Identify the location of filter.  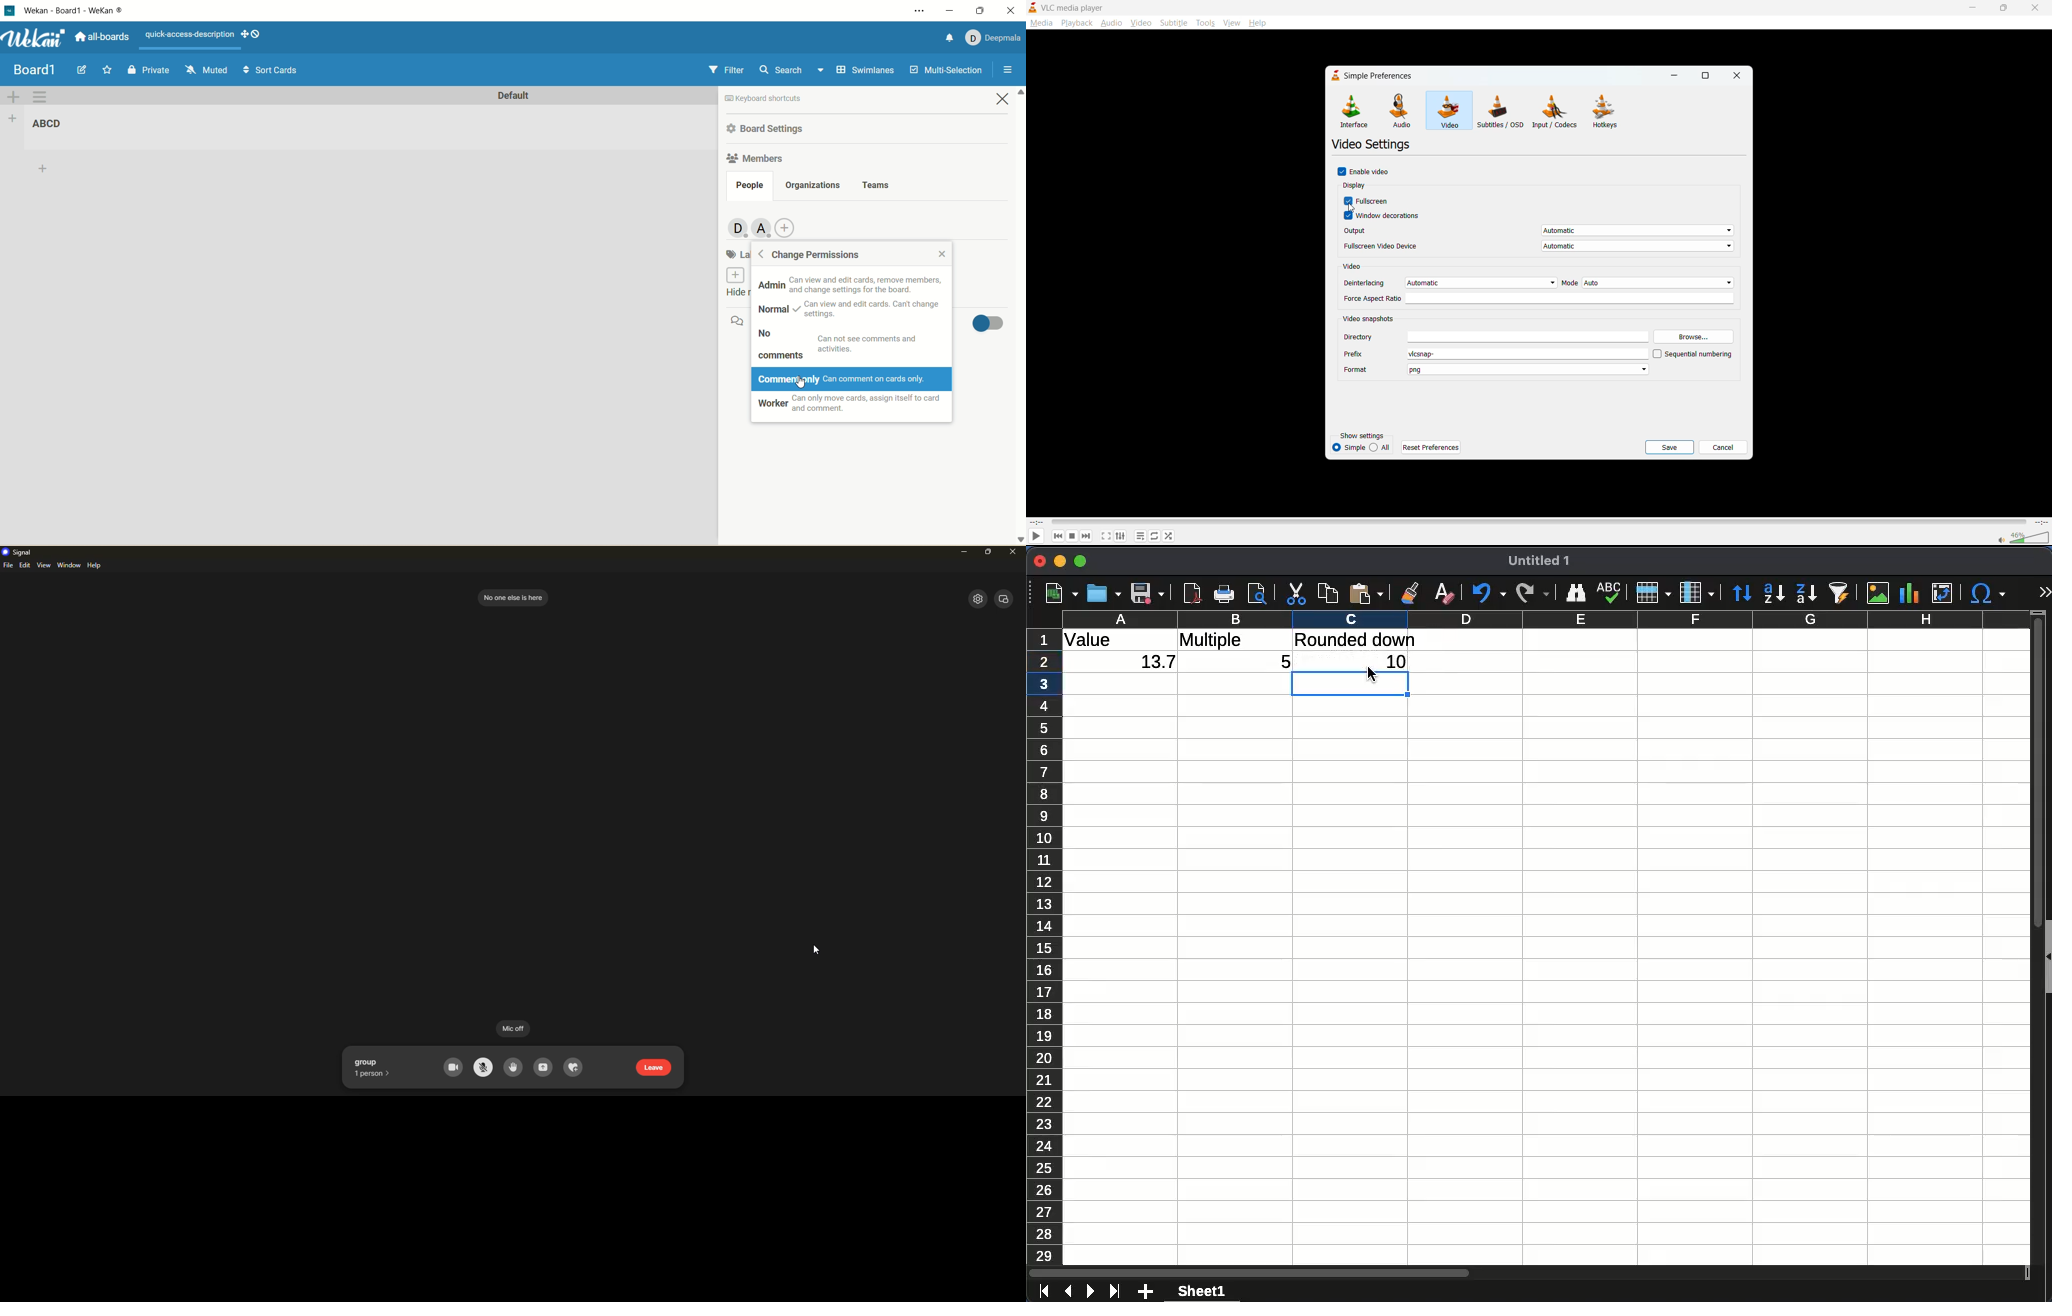
(726, 71).